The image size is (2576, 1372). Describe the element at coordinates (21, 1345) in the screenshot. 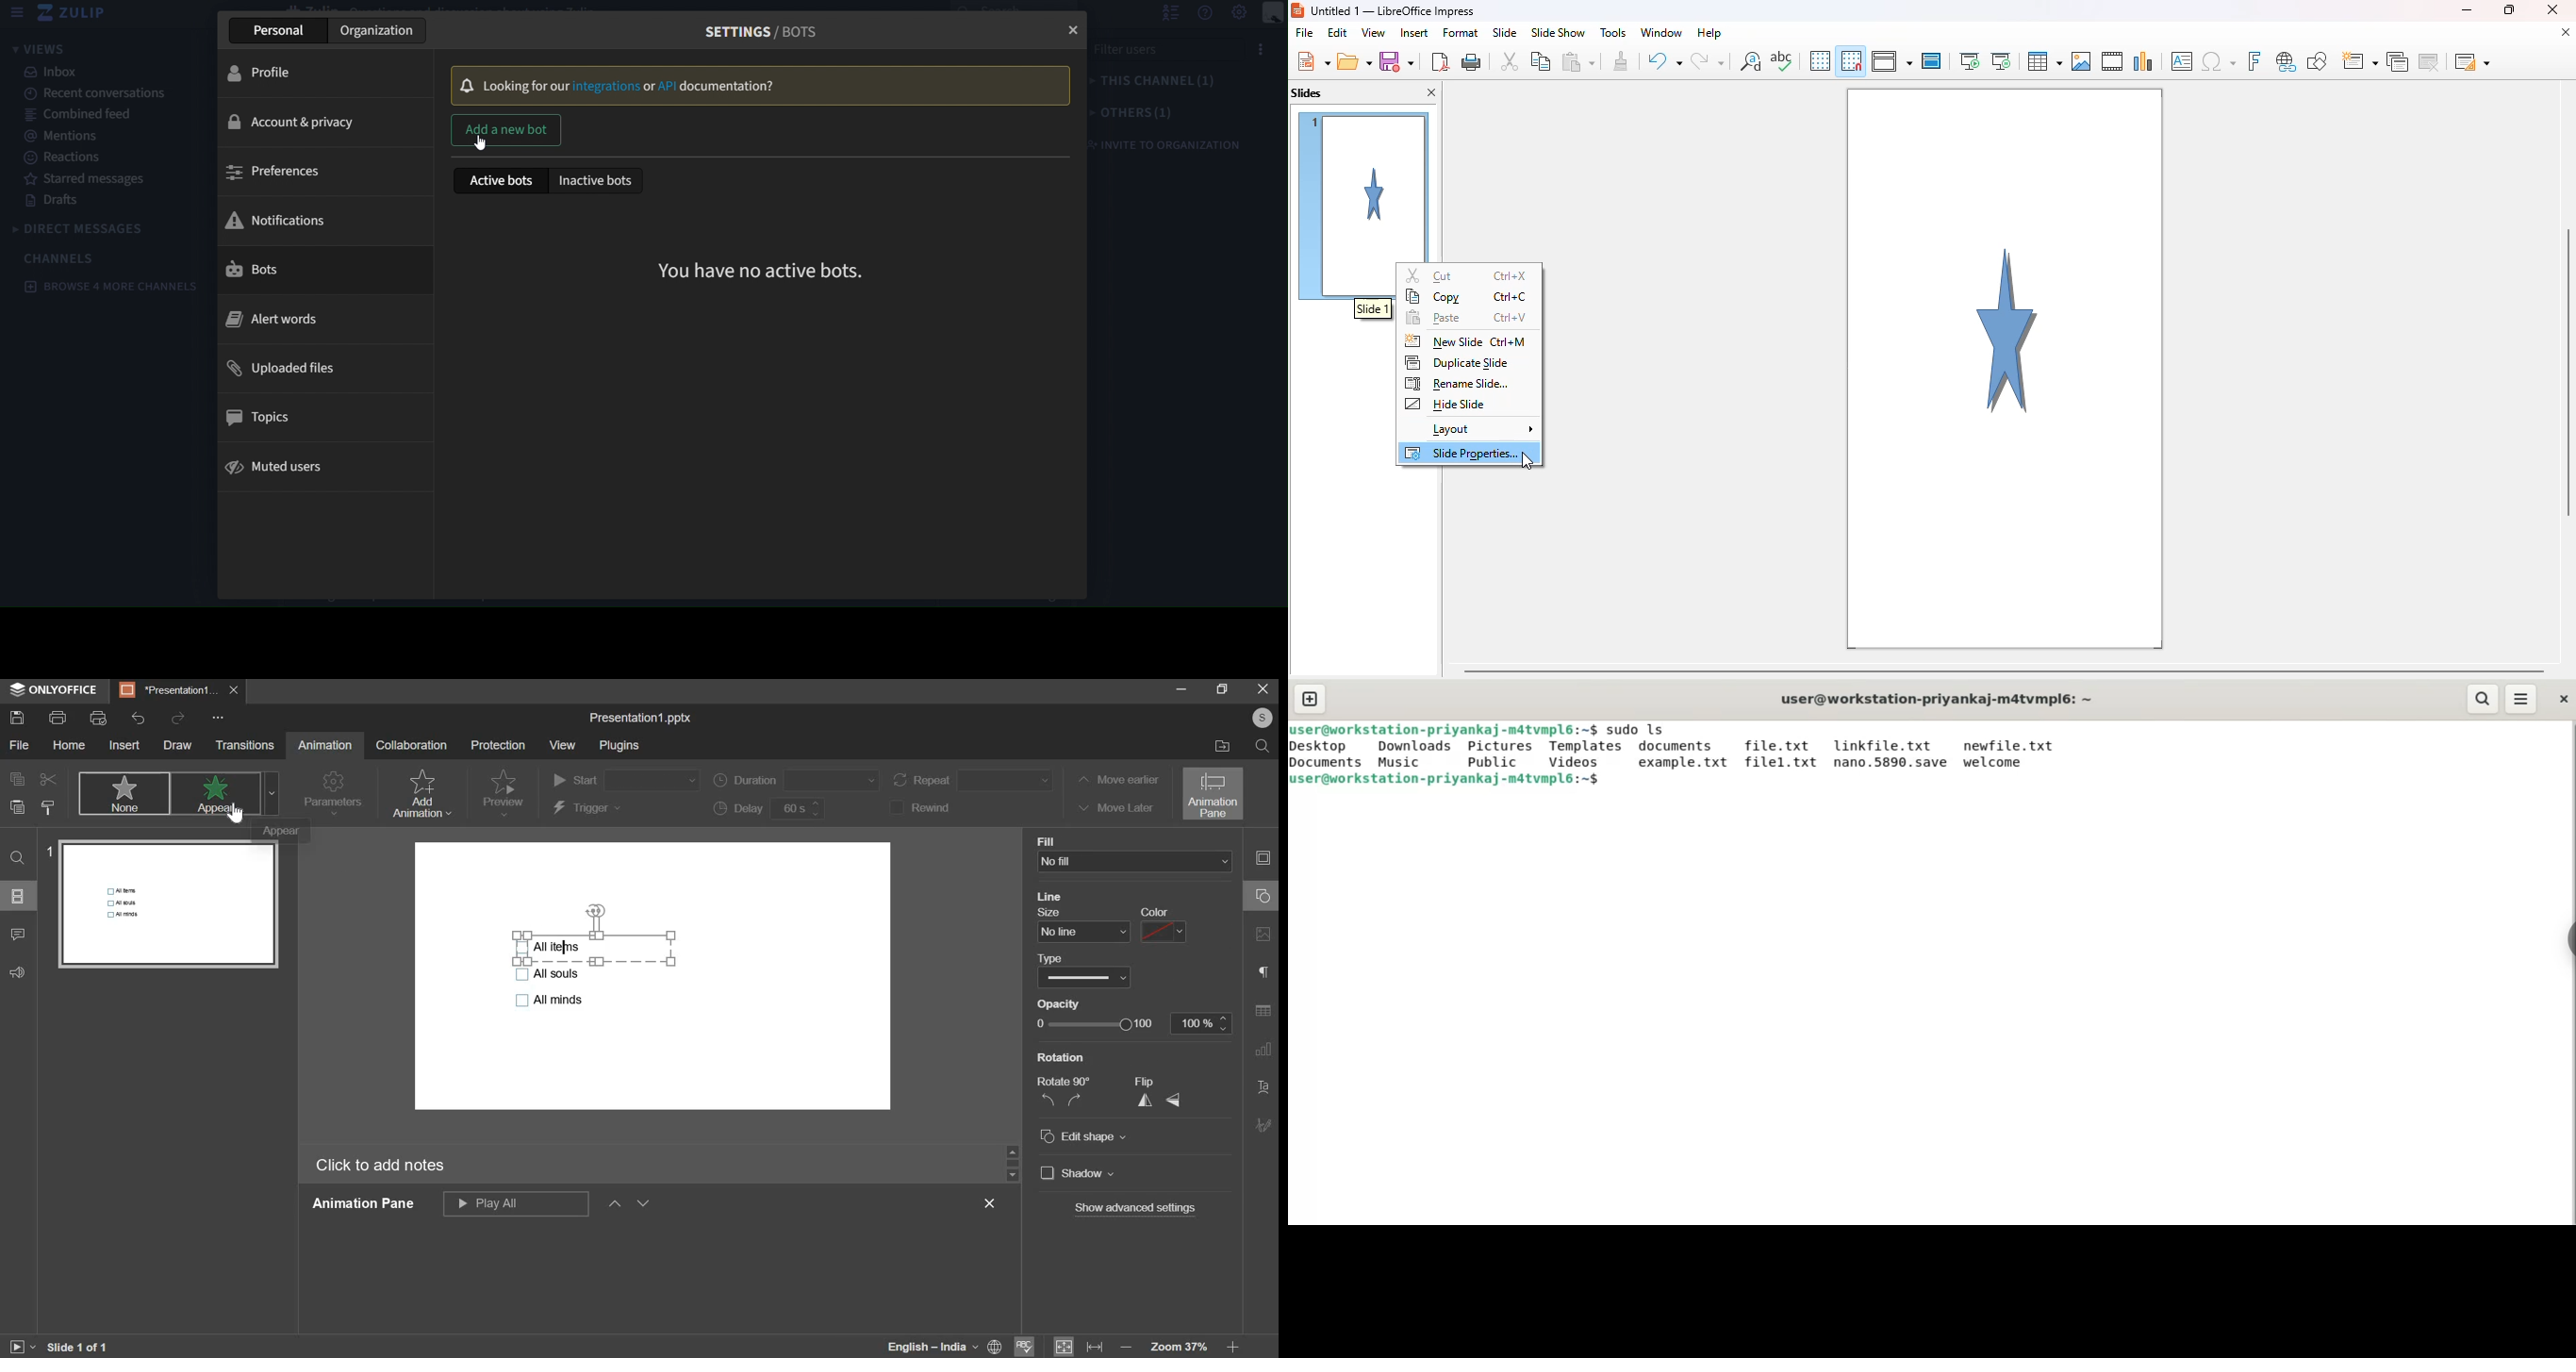

I see `slideshow` at that location.